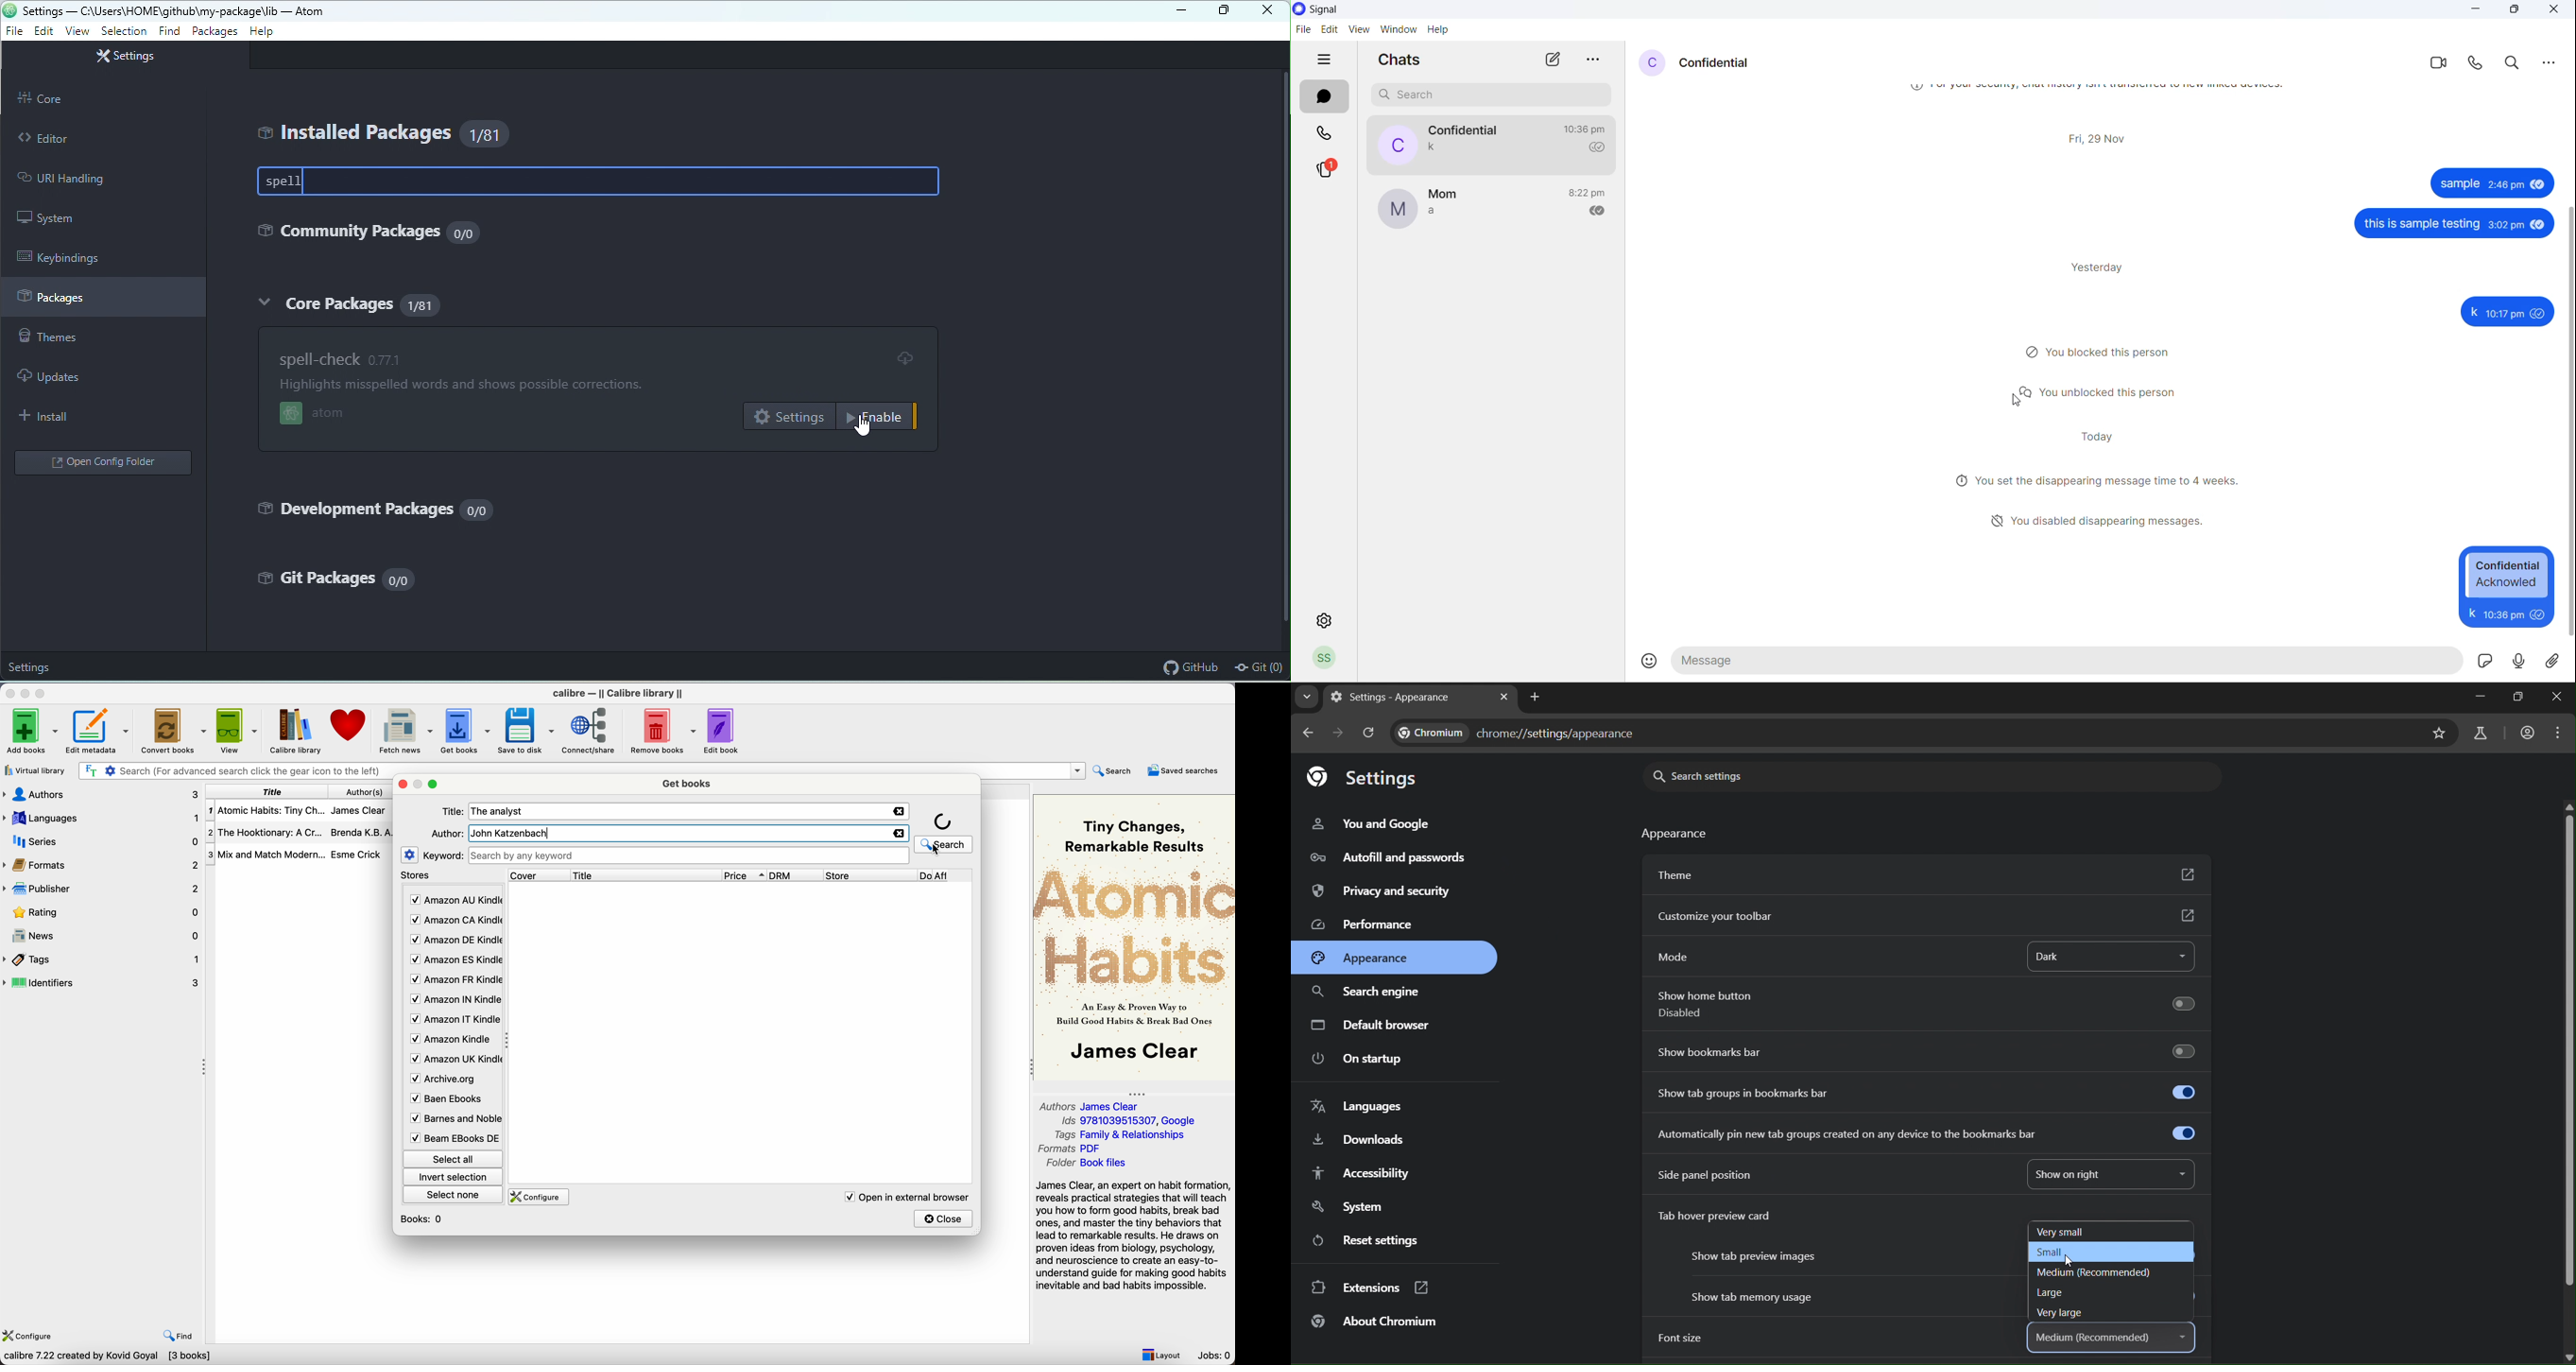 Image resolution: width=2576 pixels, height=1372 pixels. Describe the element at coordinates (501, 811) in the screenshot. I see `The analyst` at that location.